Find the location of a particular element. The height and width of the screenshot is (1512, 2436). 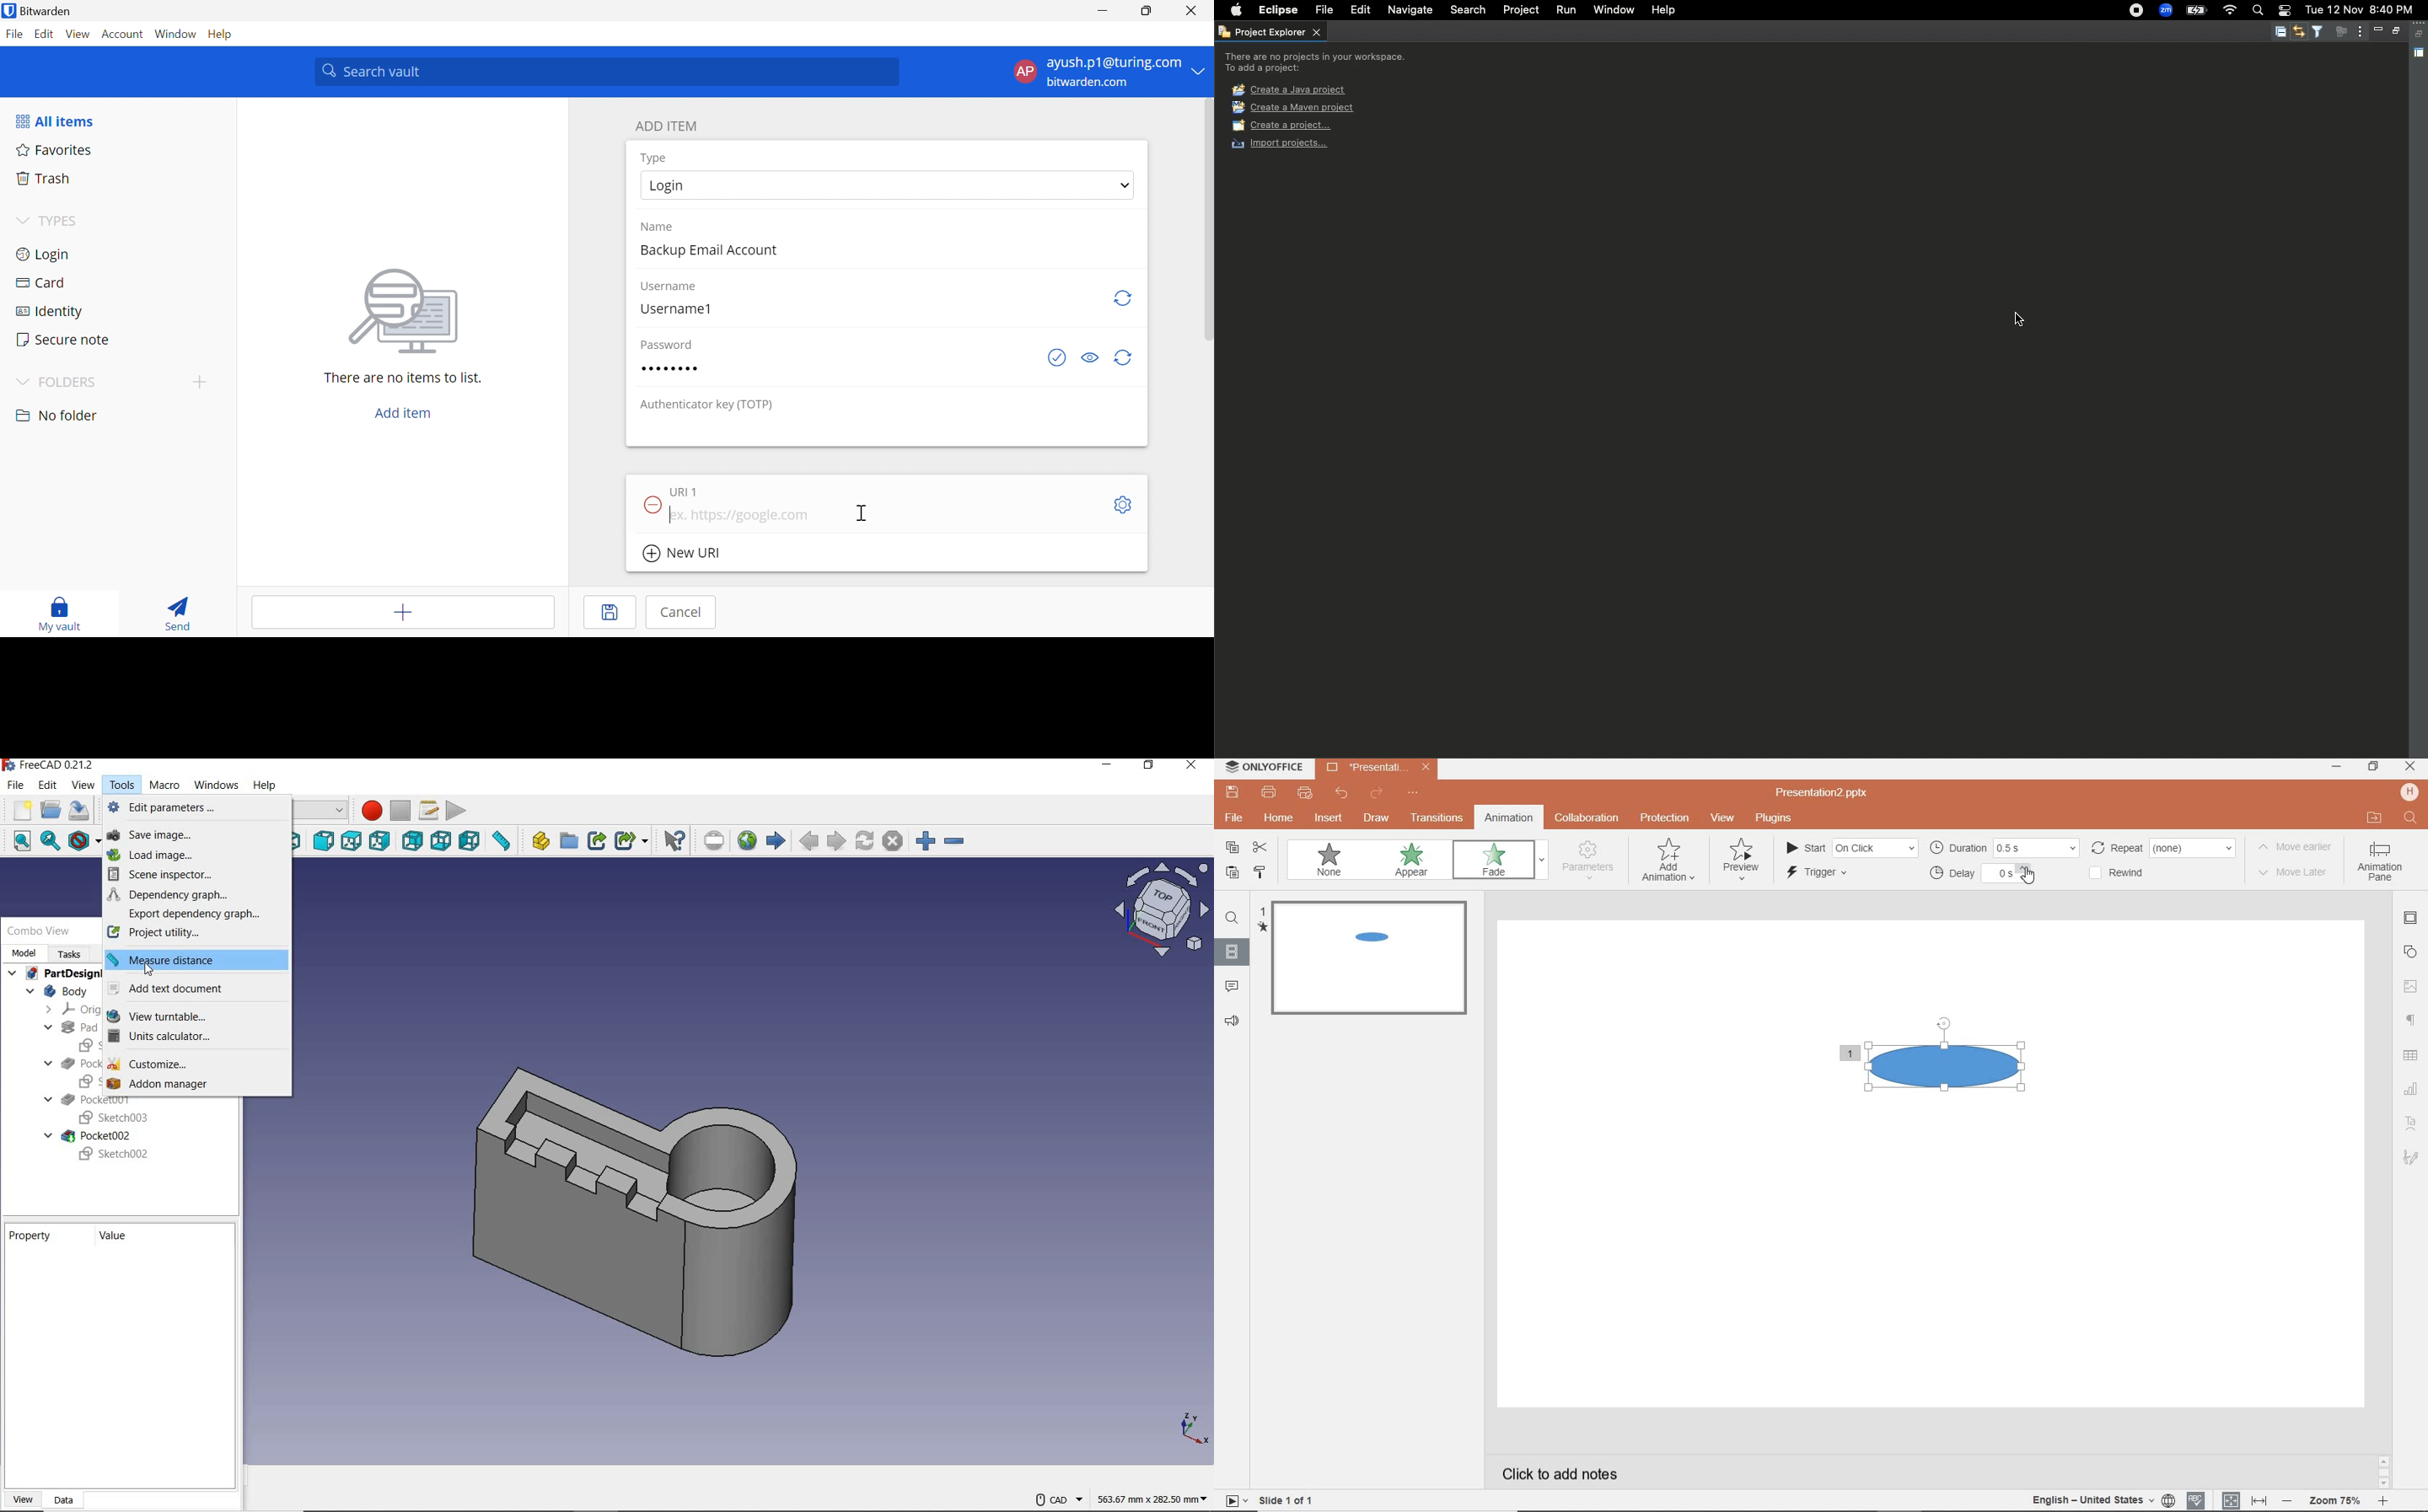

FOLDERS is located at coordinates (58, 381).